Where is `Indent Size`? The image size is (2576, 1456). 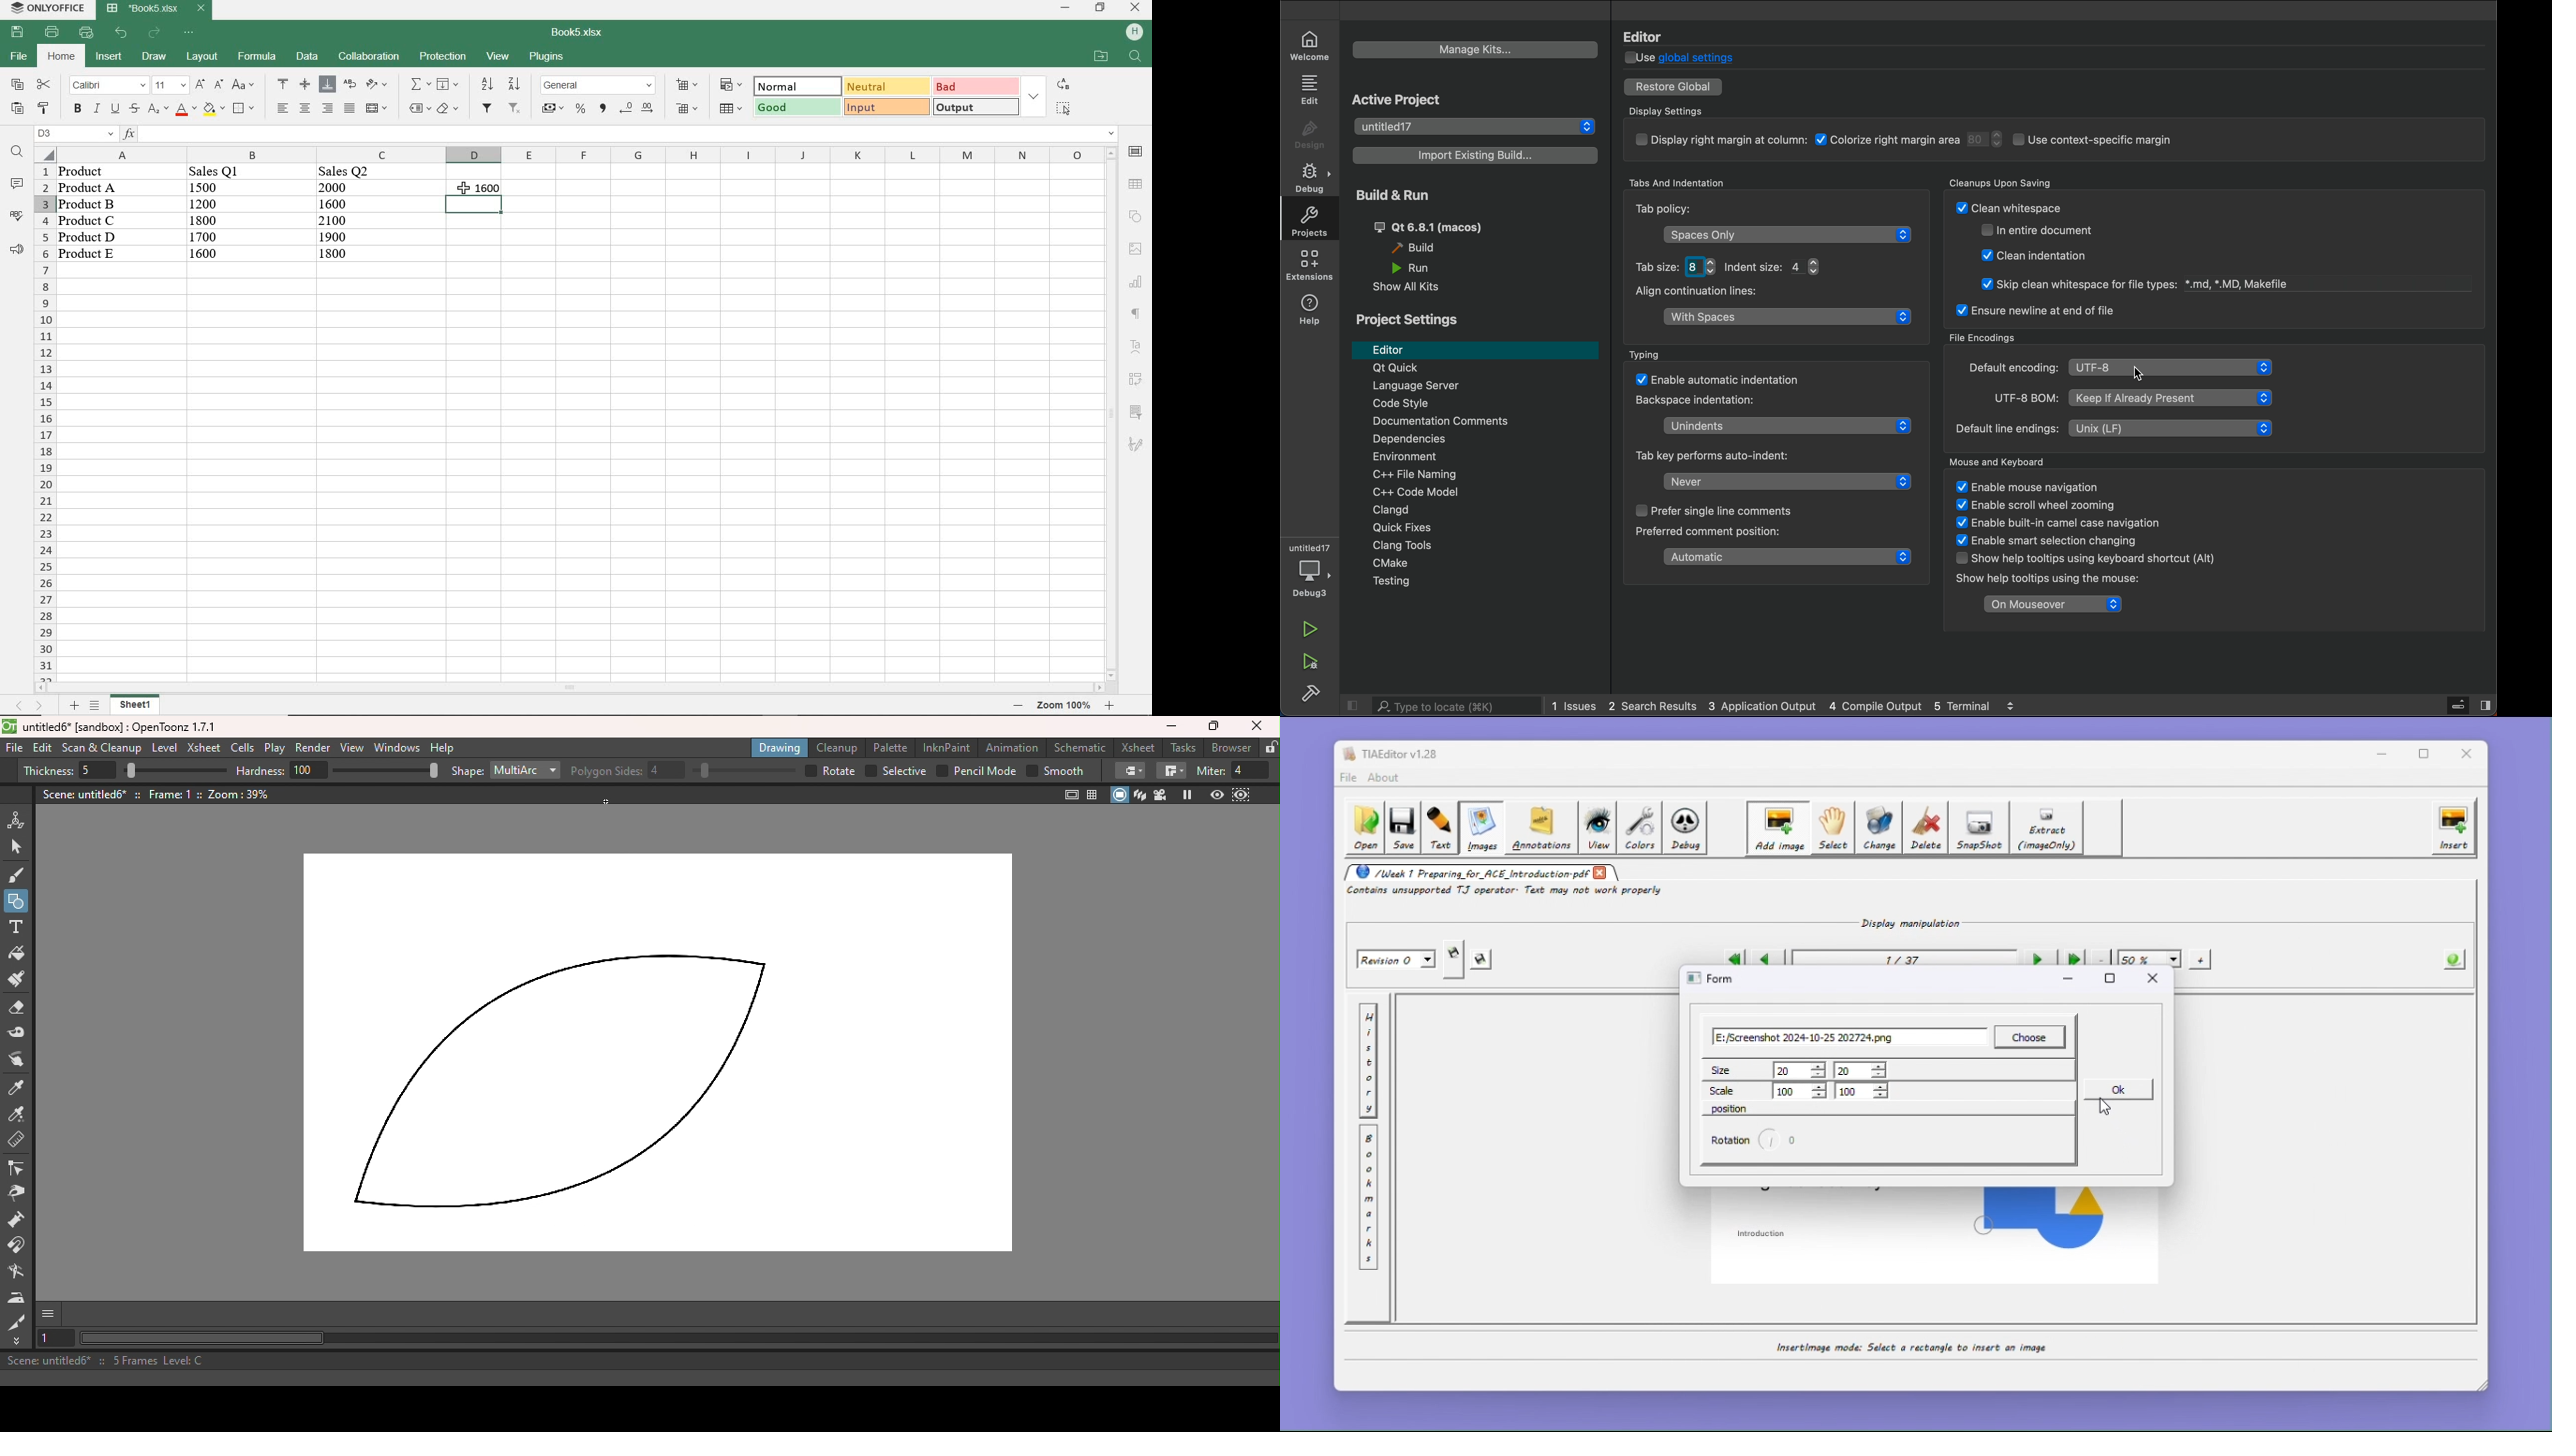 Indent Size is located at coordinates (1776, 266).